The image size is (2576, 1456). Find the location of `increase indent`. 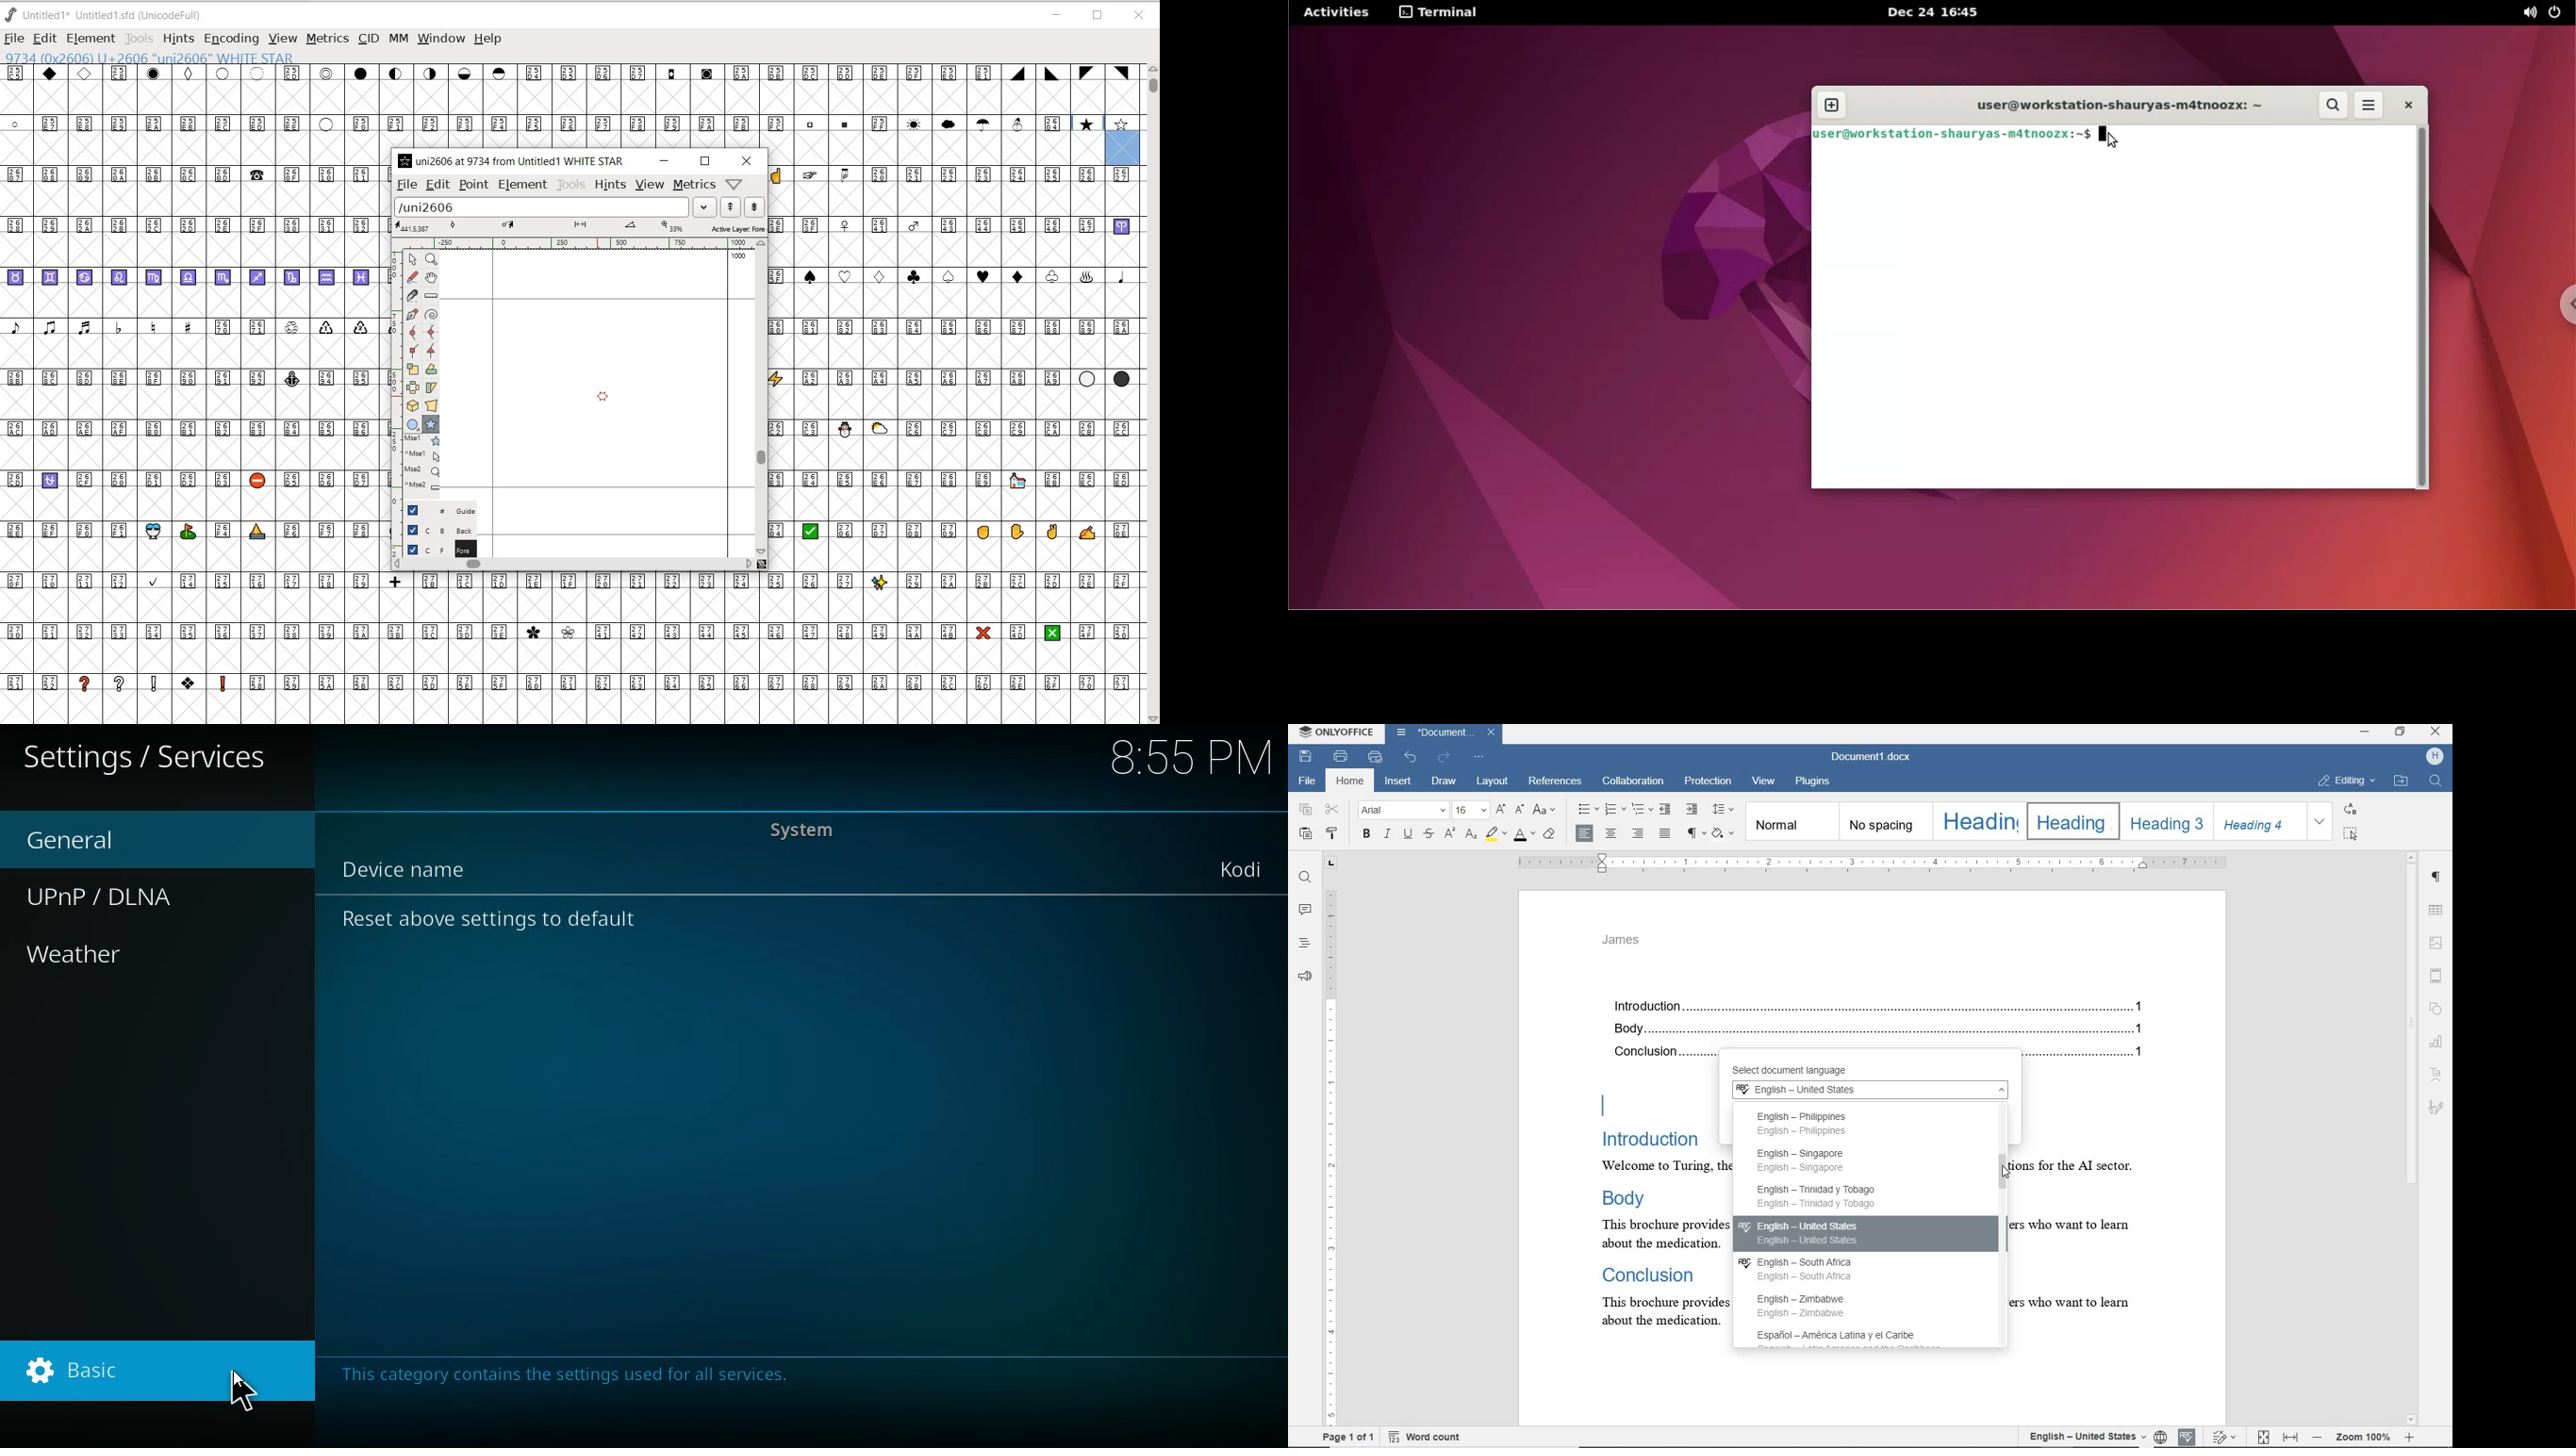

increase indent is located at coordinates (1691, 808).